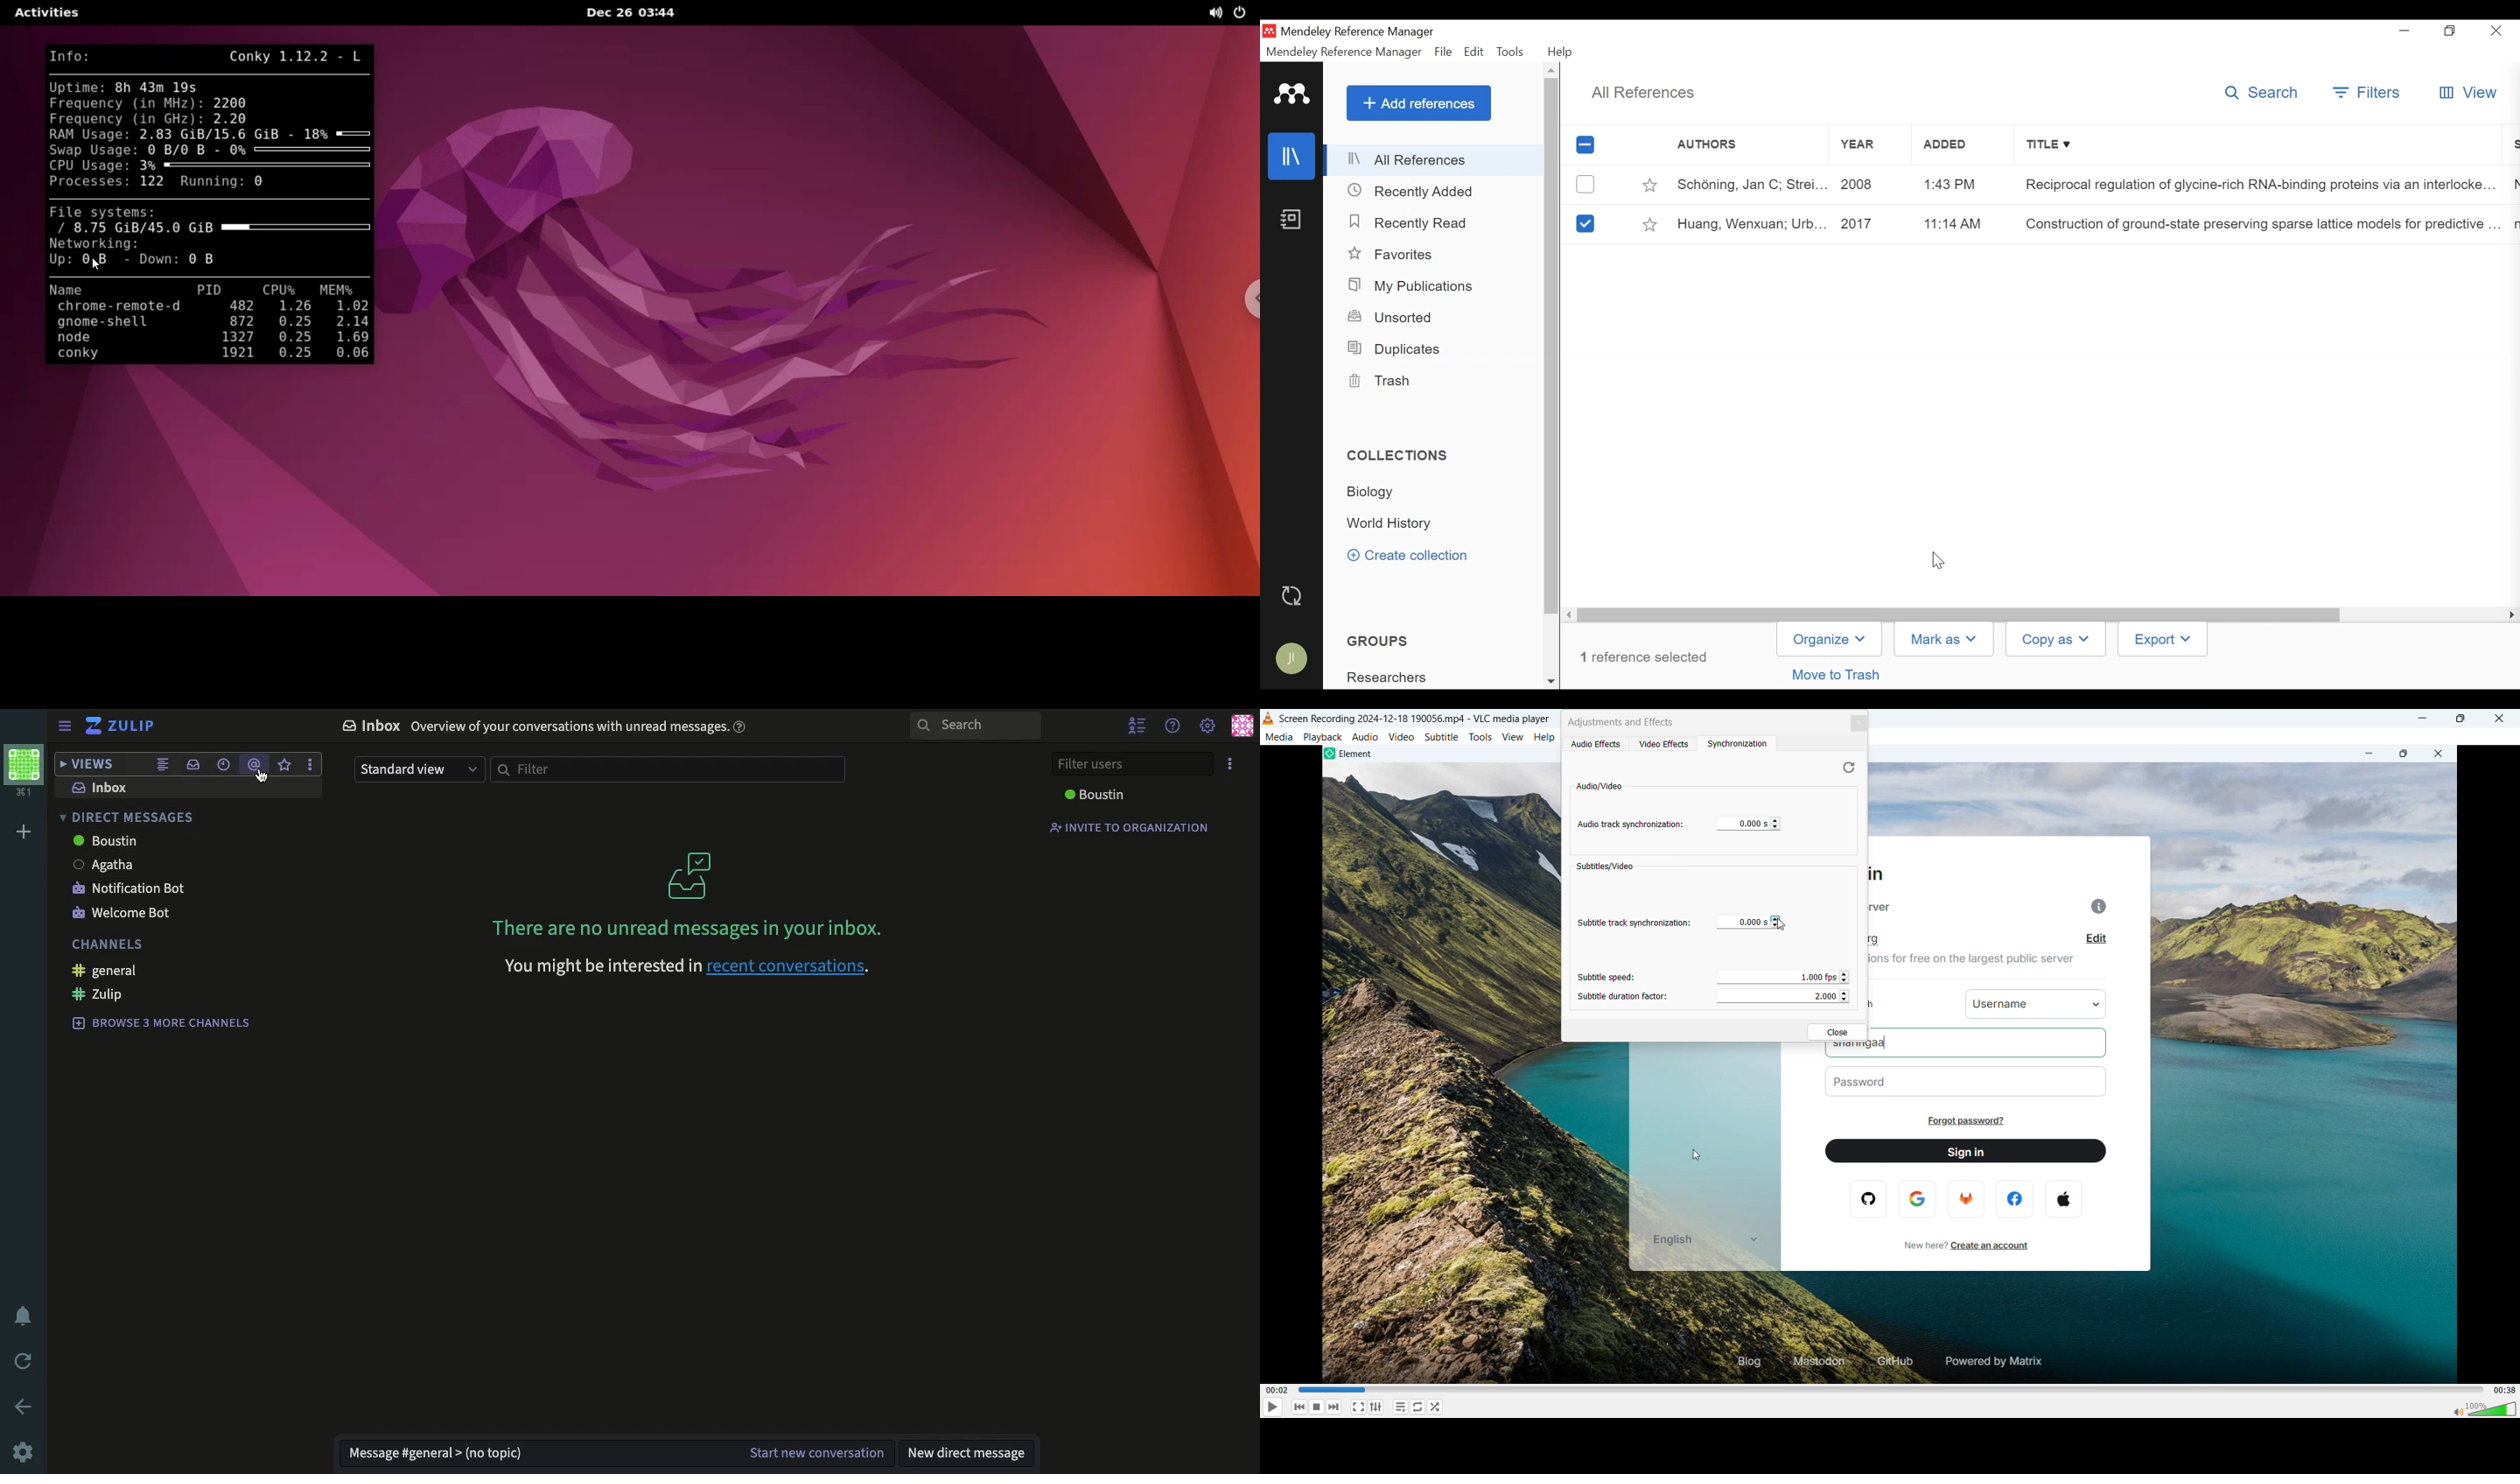 The image size is (2520, 1484). What do you see at coordinates (1397, 349) in the screenshot?
I see `Duplicates` at bounding box center [1397, 349].